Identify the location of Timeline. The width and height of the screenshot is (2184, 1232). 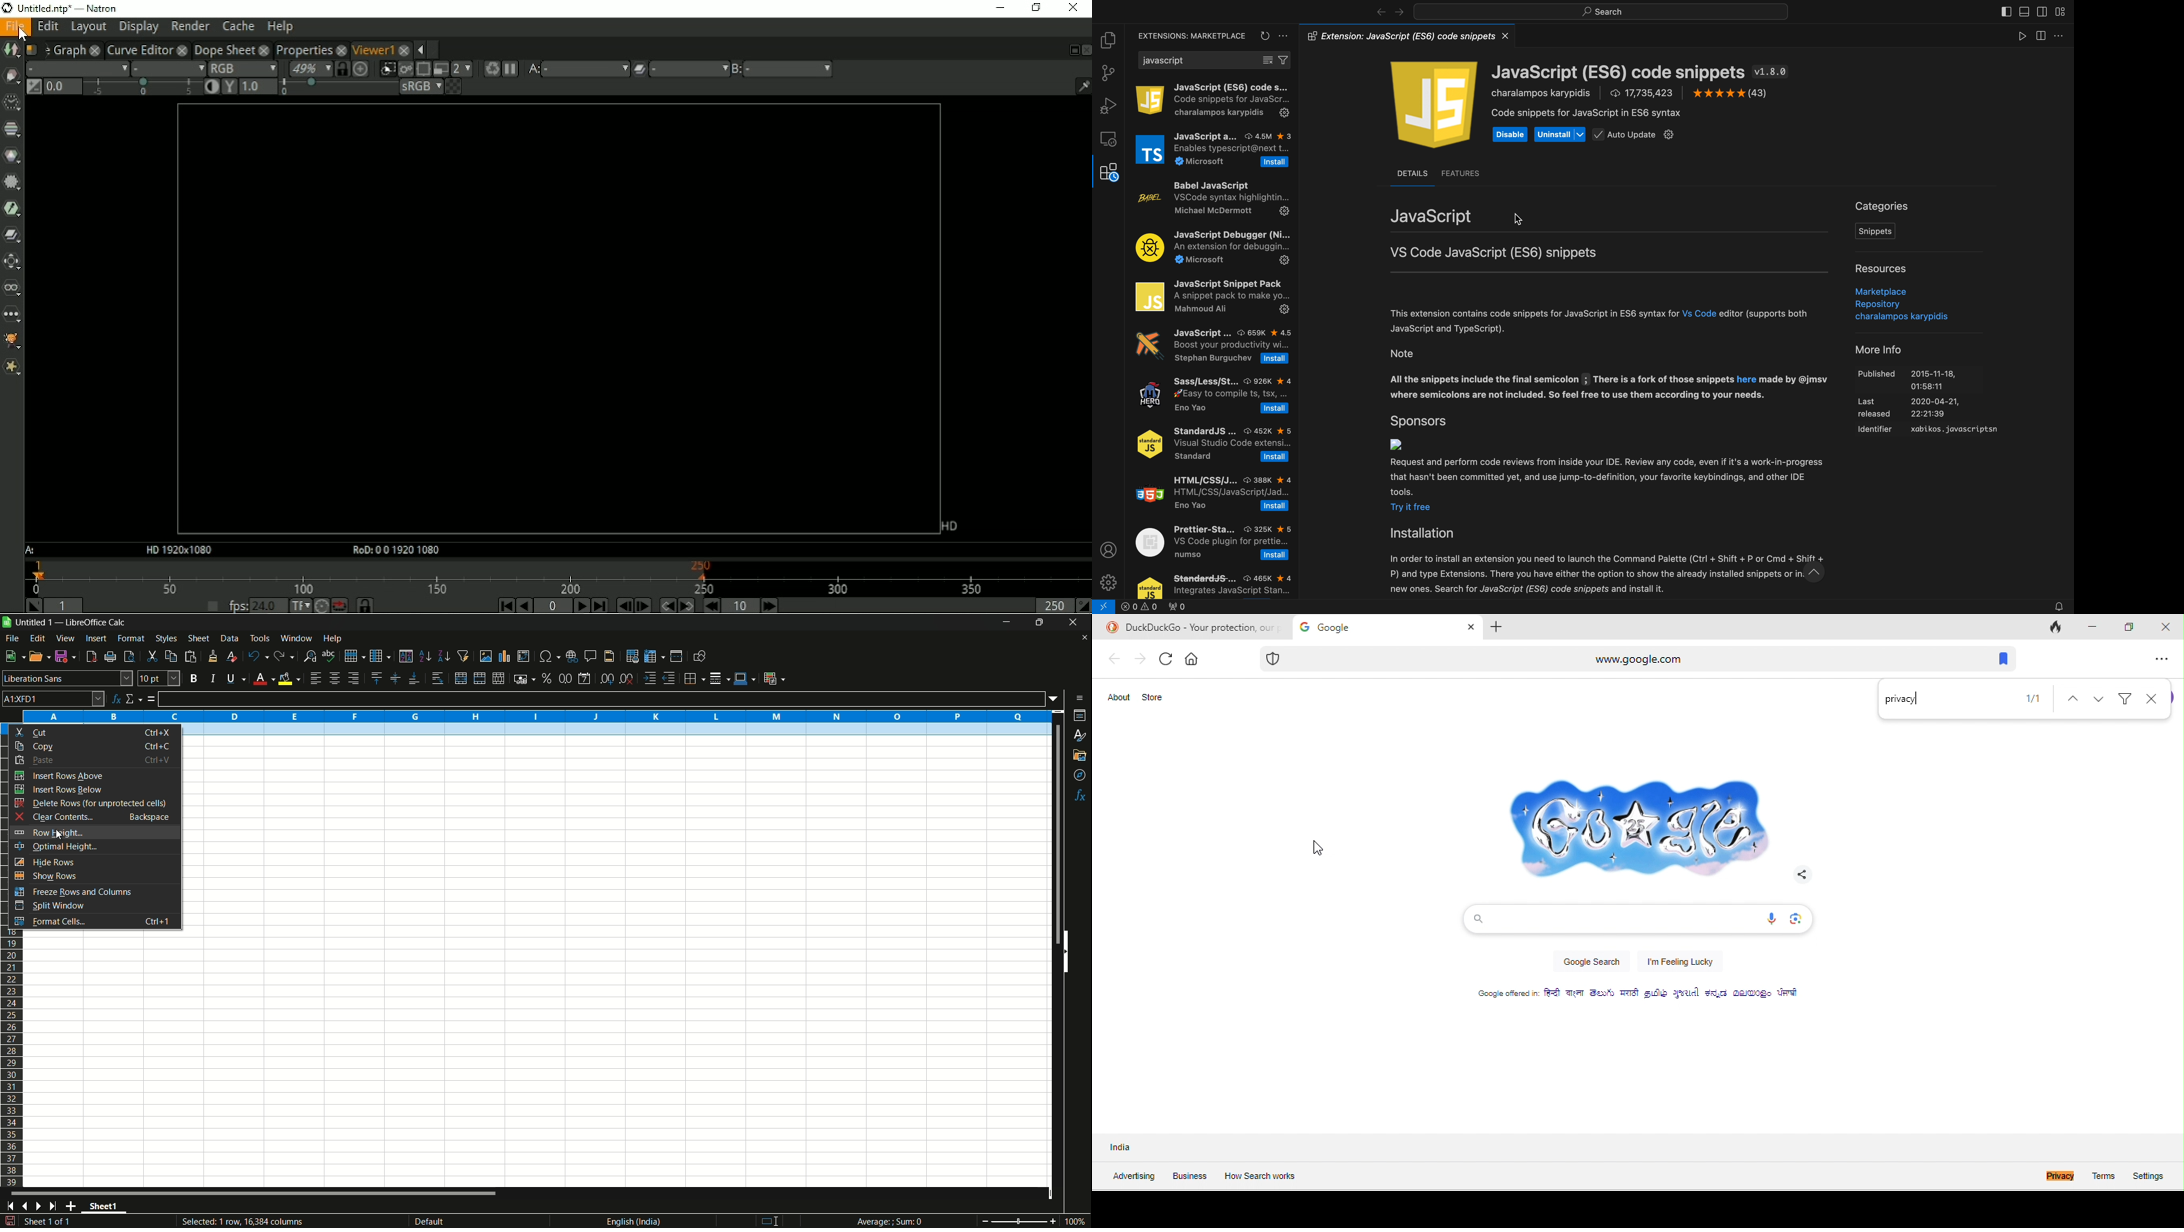
(558, 576).